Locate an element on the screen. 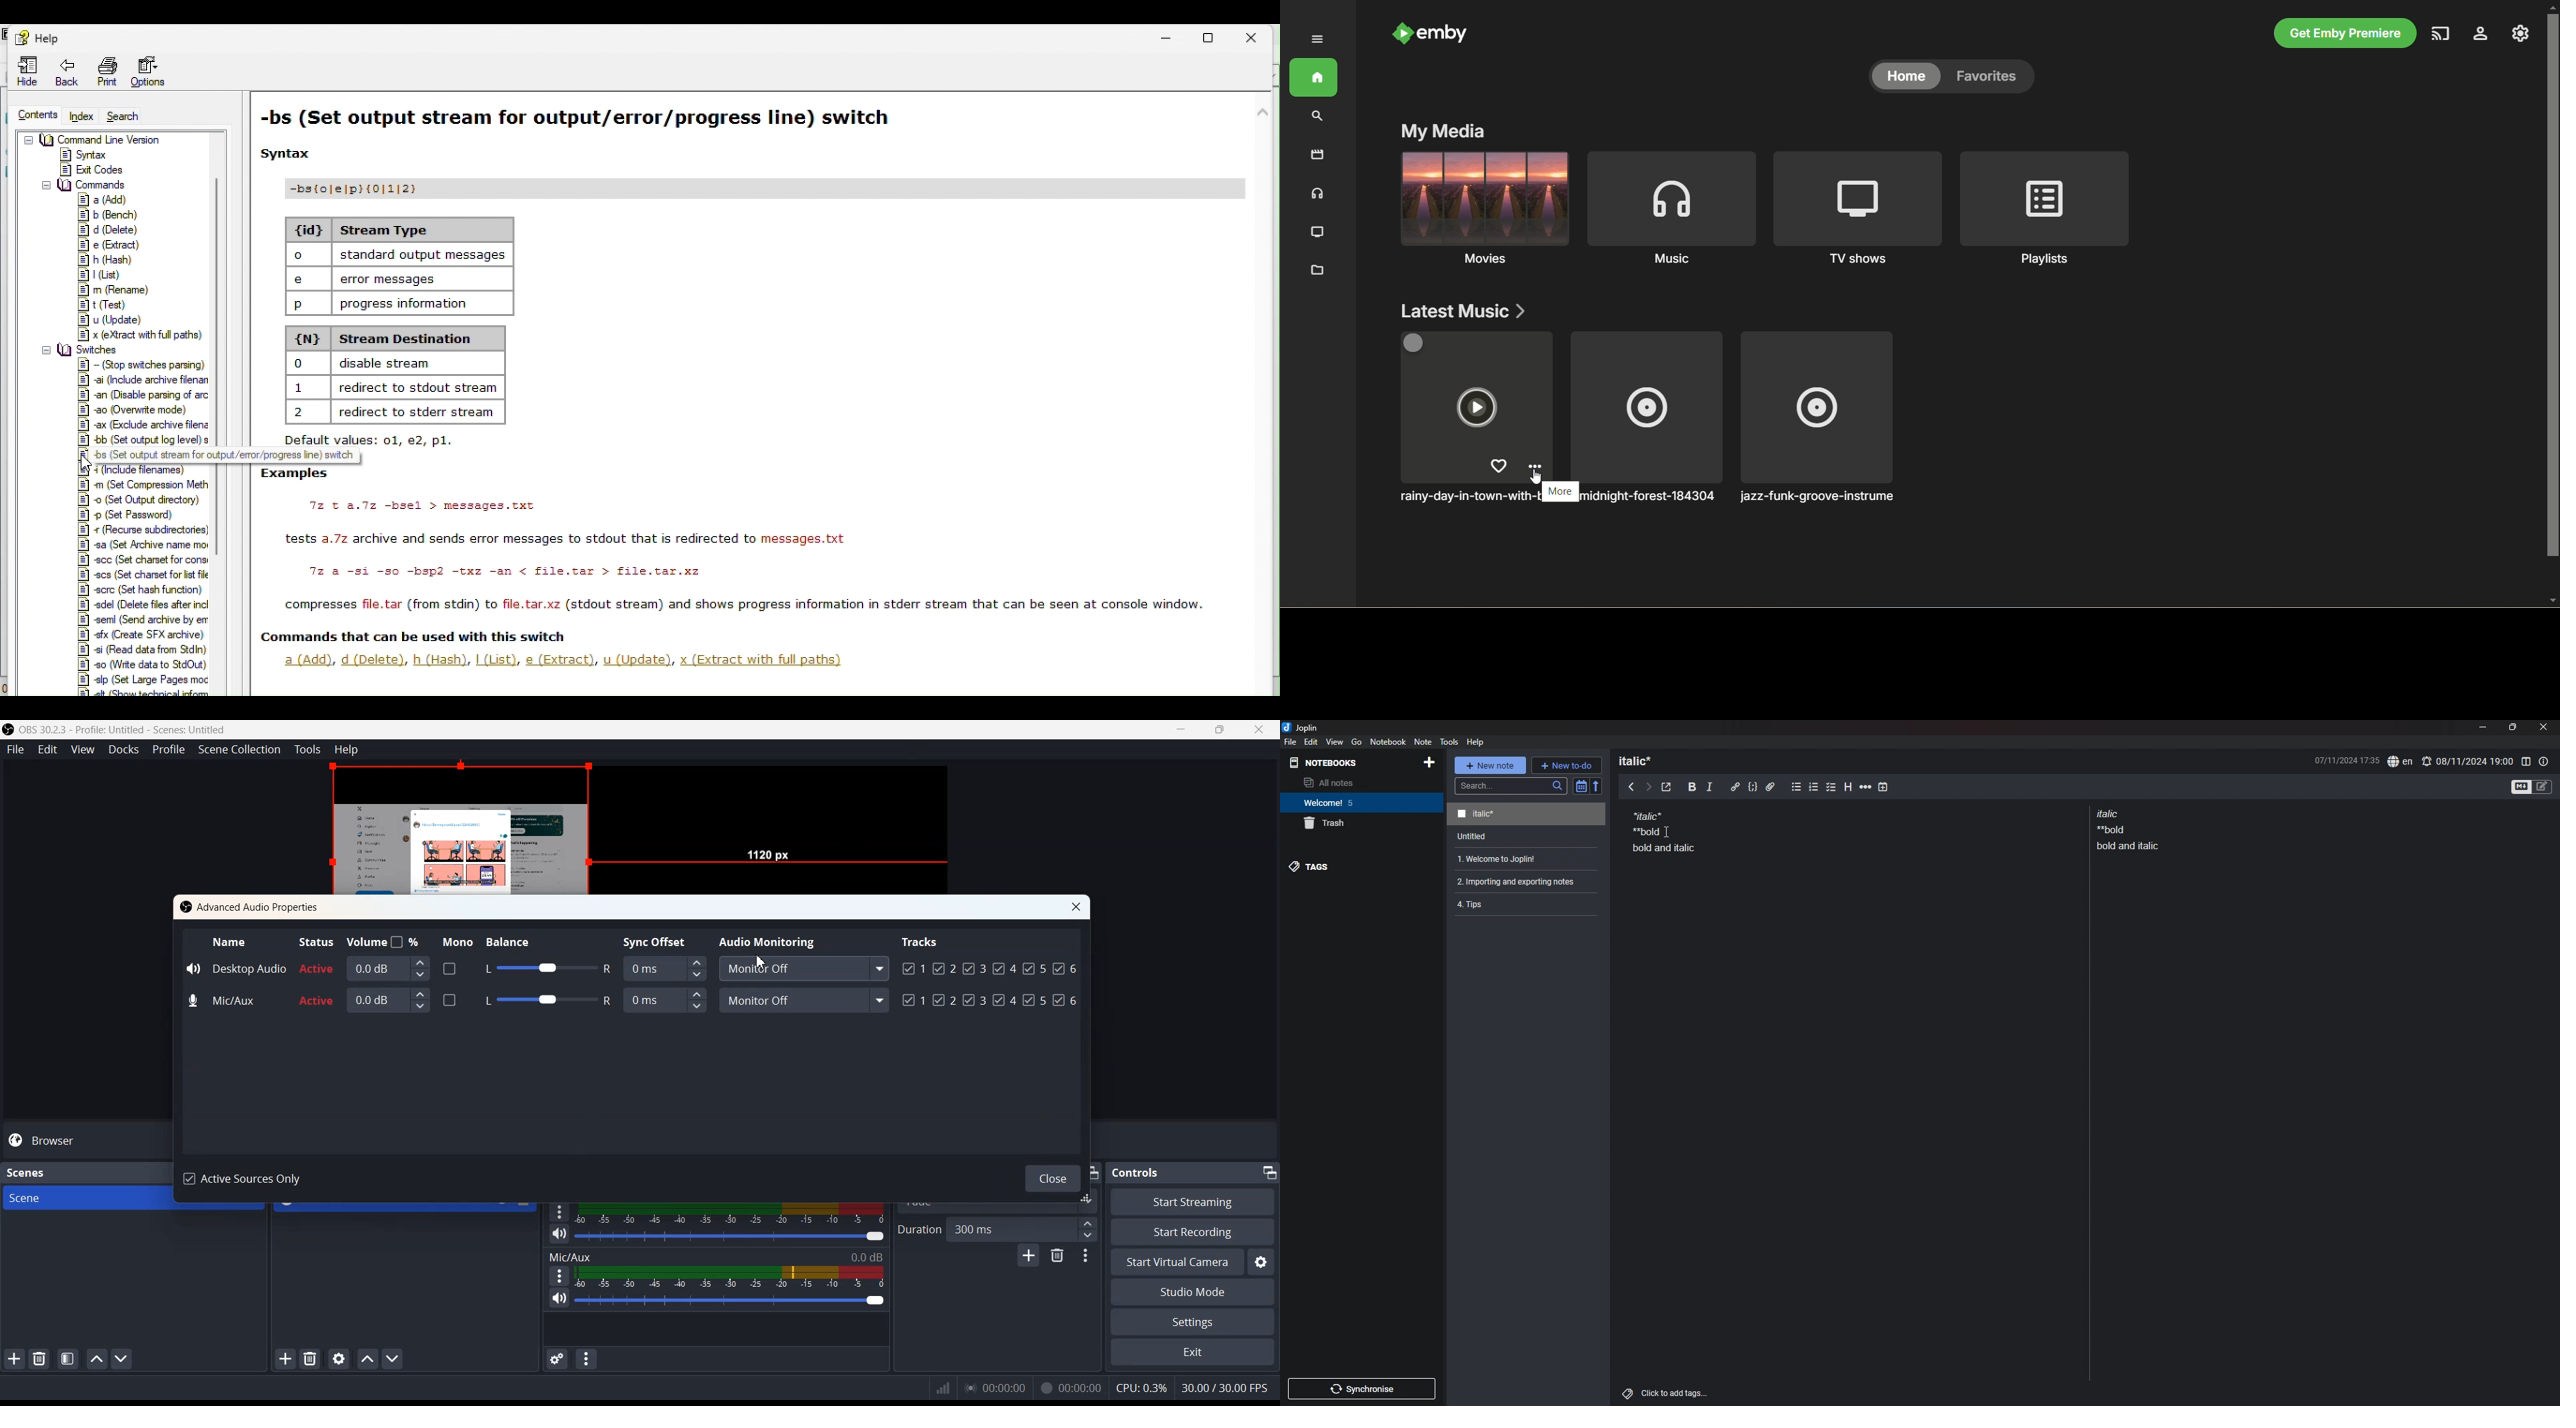 This screenshot has width=2576, height=1428. reverse sort order is located at coordinates (1597, 785).